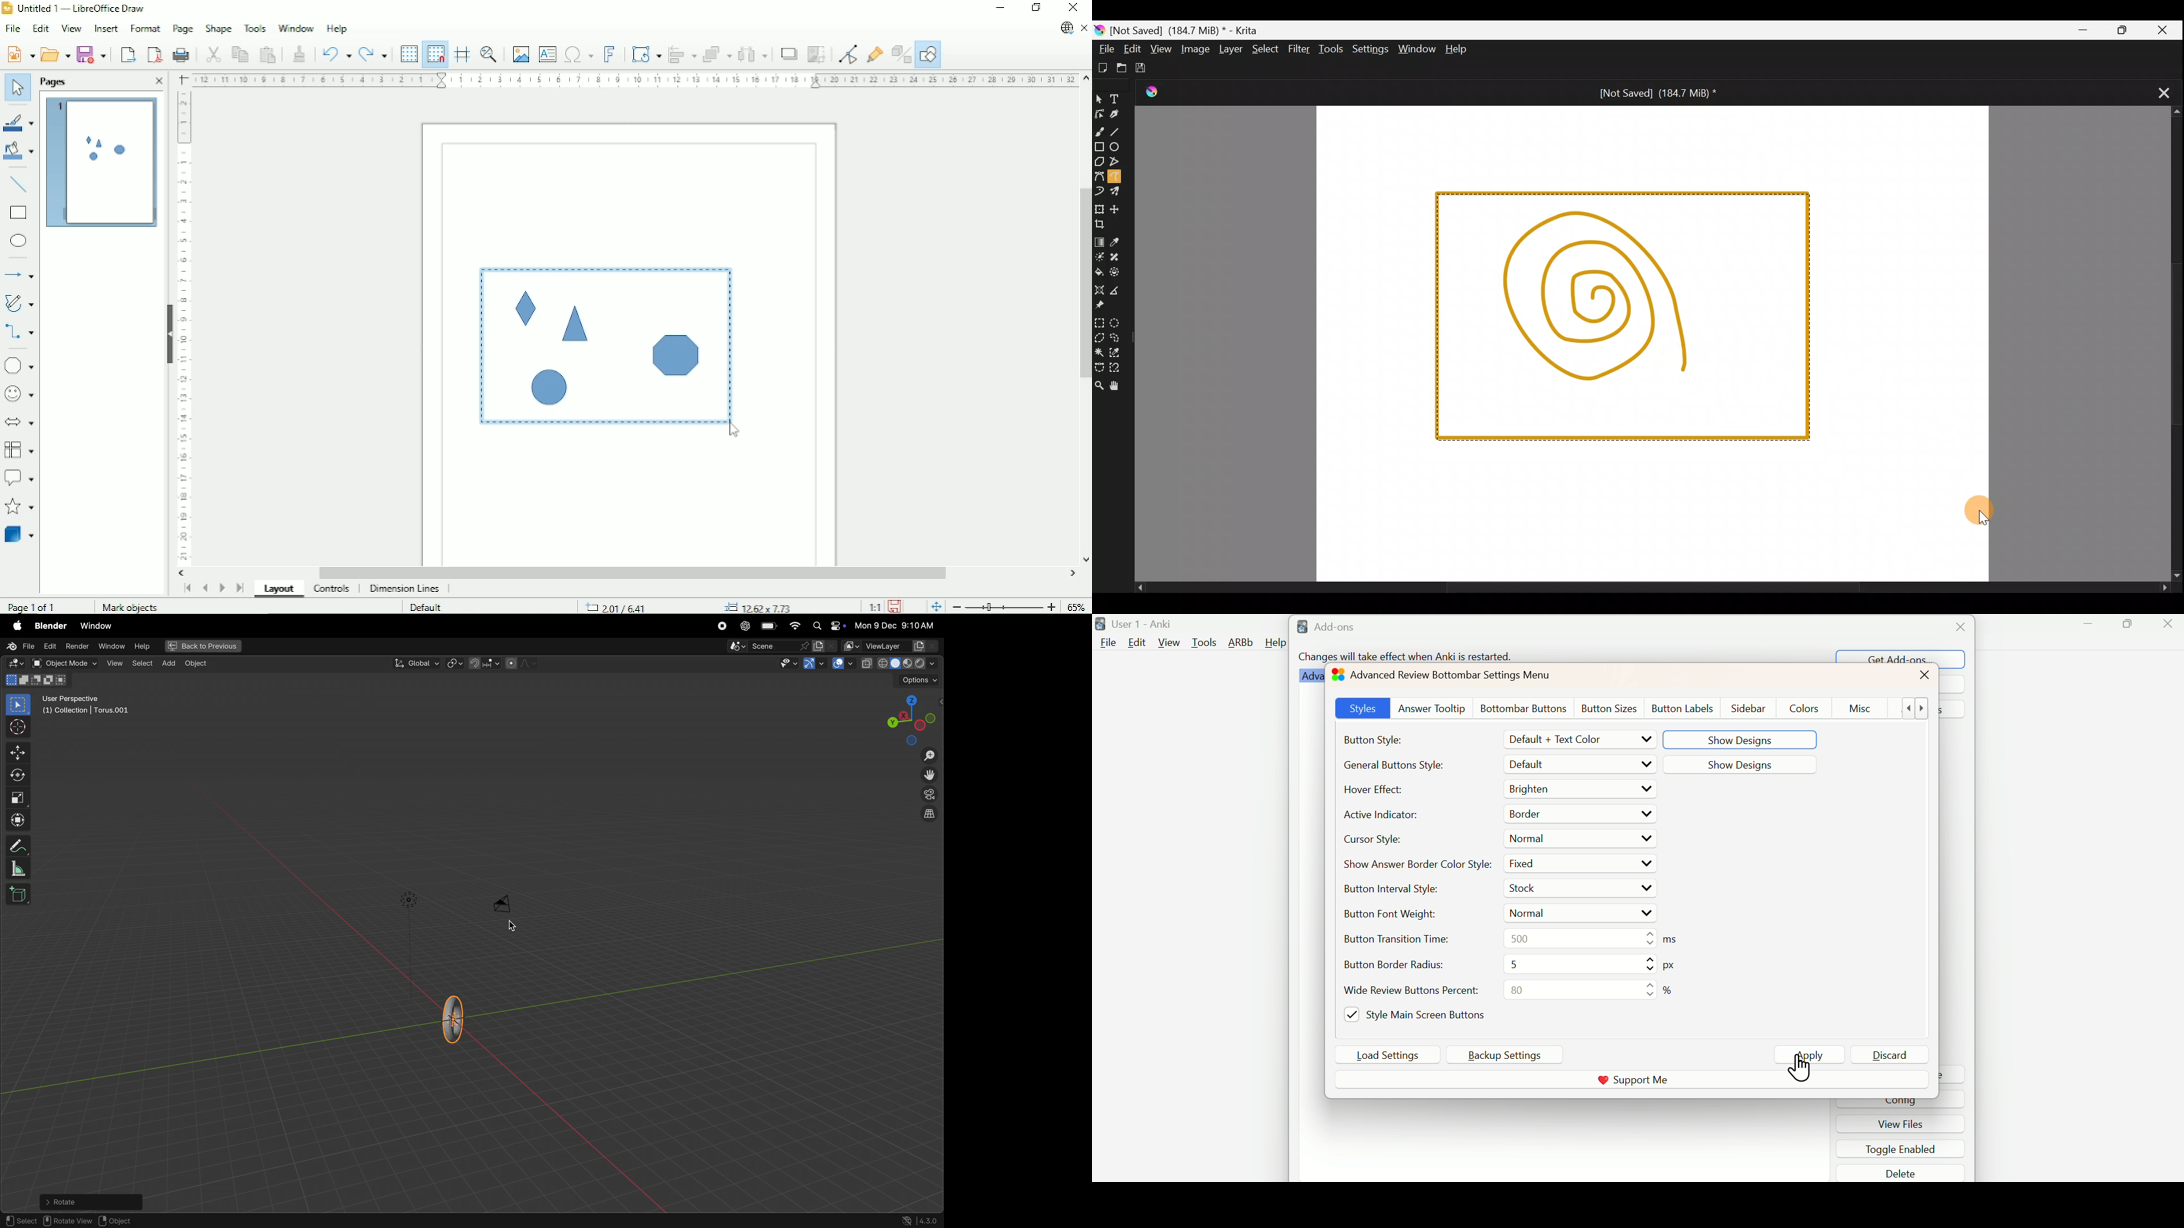 This screenshot has width=2184, height=1232. I want to click on Pages, so click(52, 81).